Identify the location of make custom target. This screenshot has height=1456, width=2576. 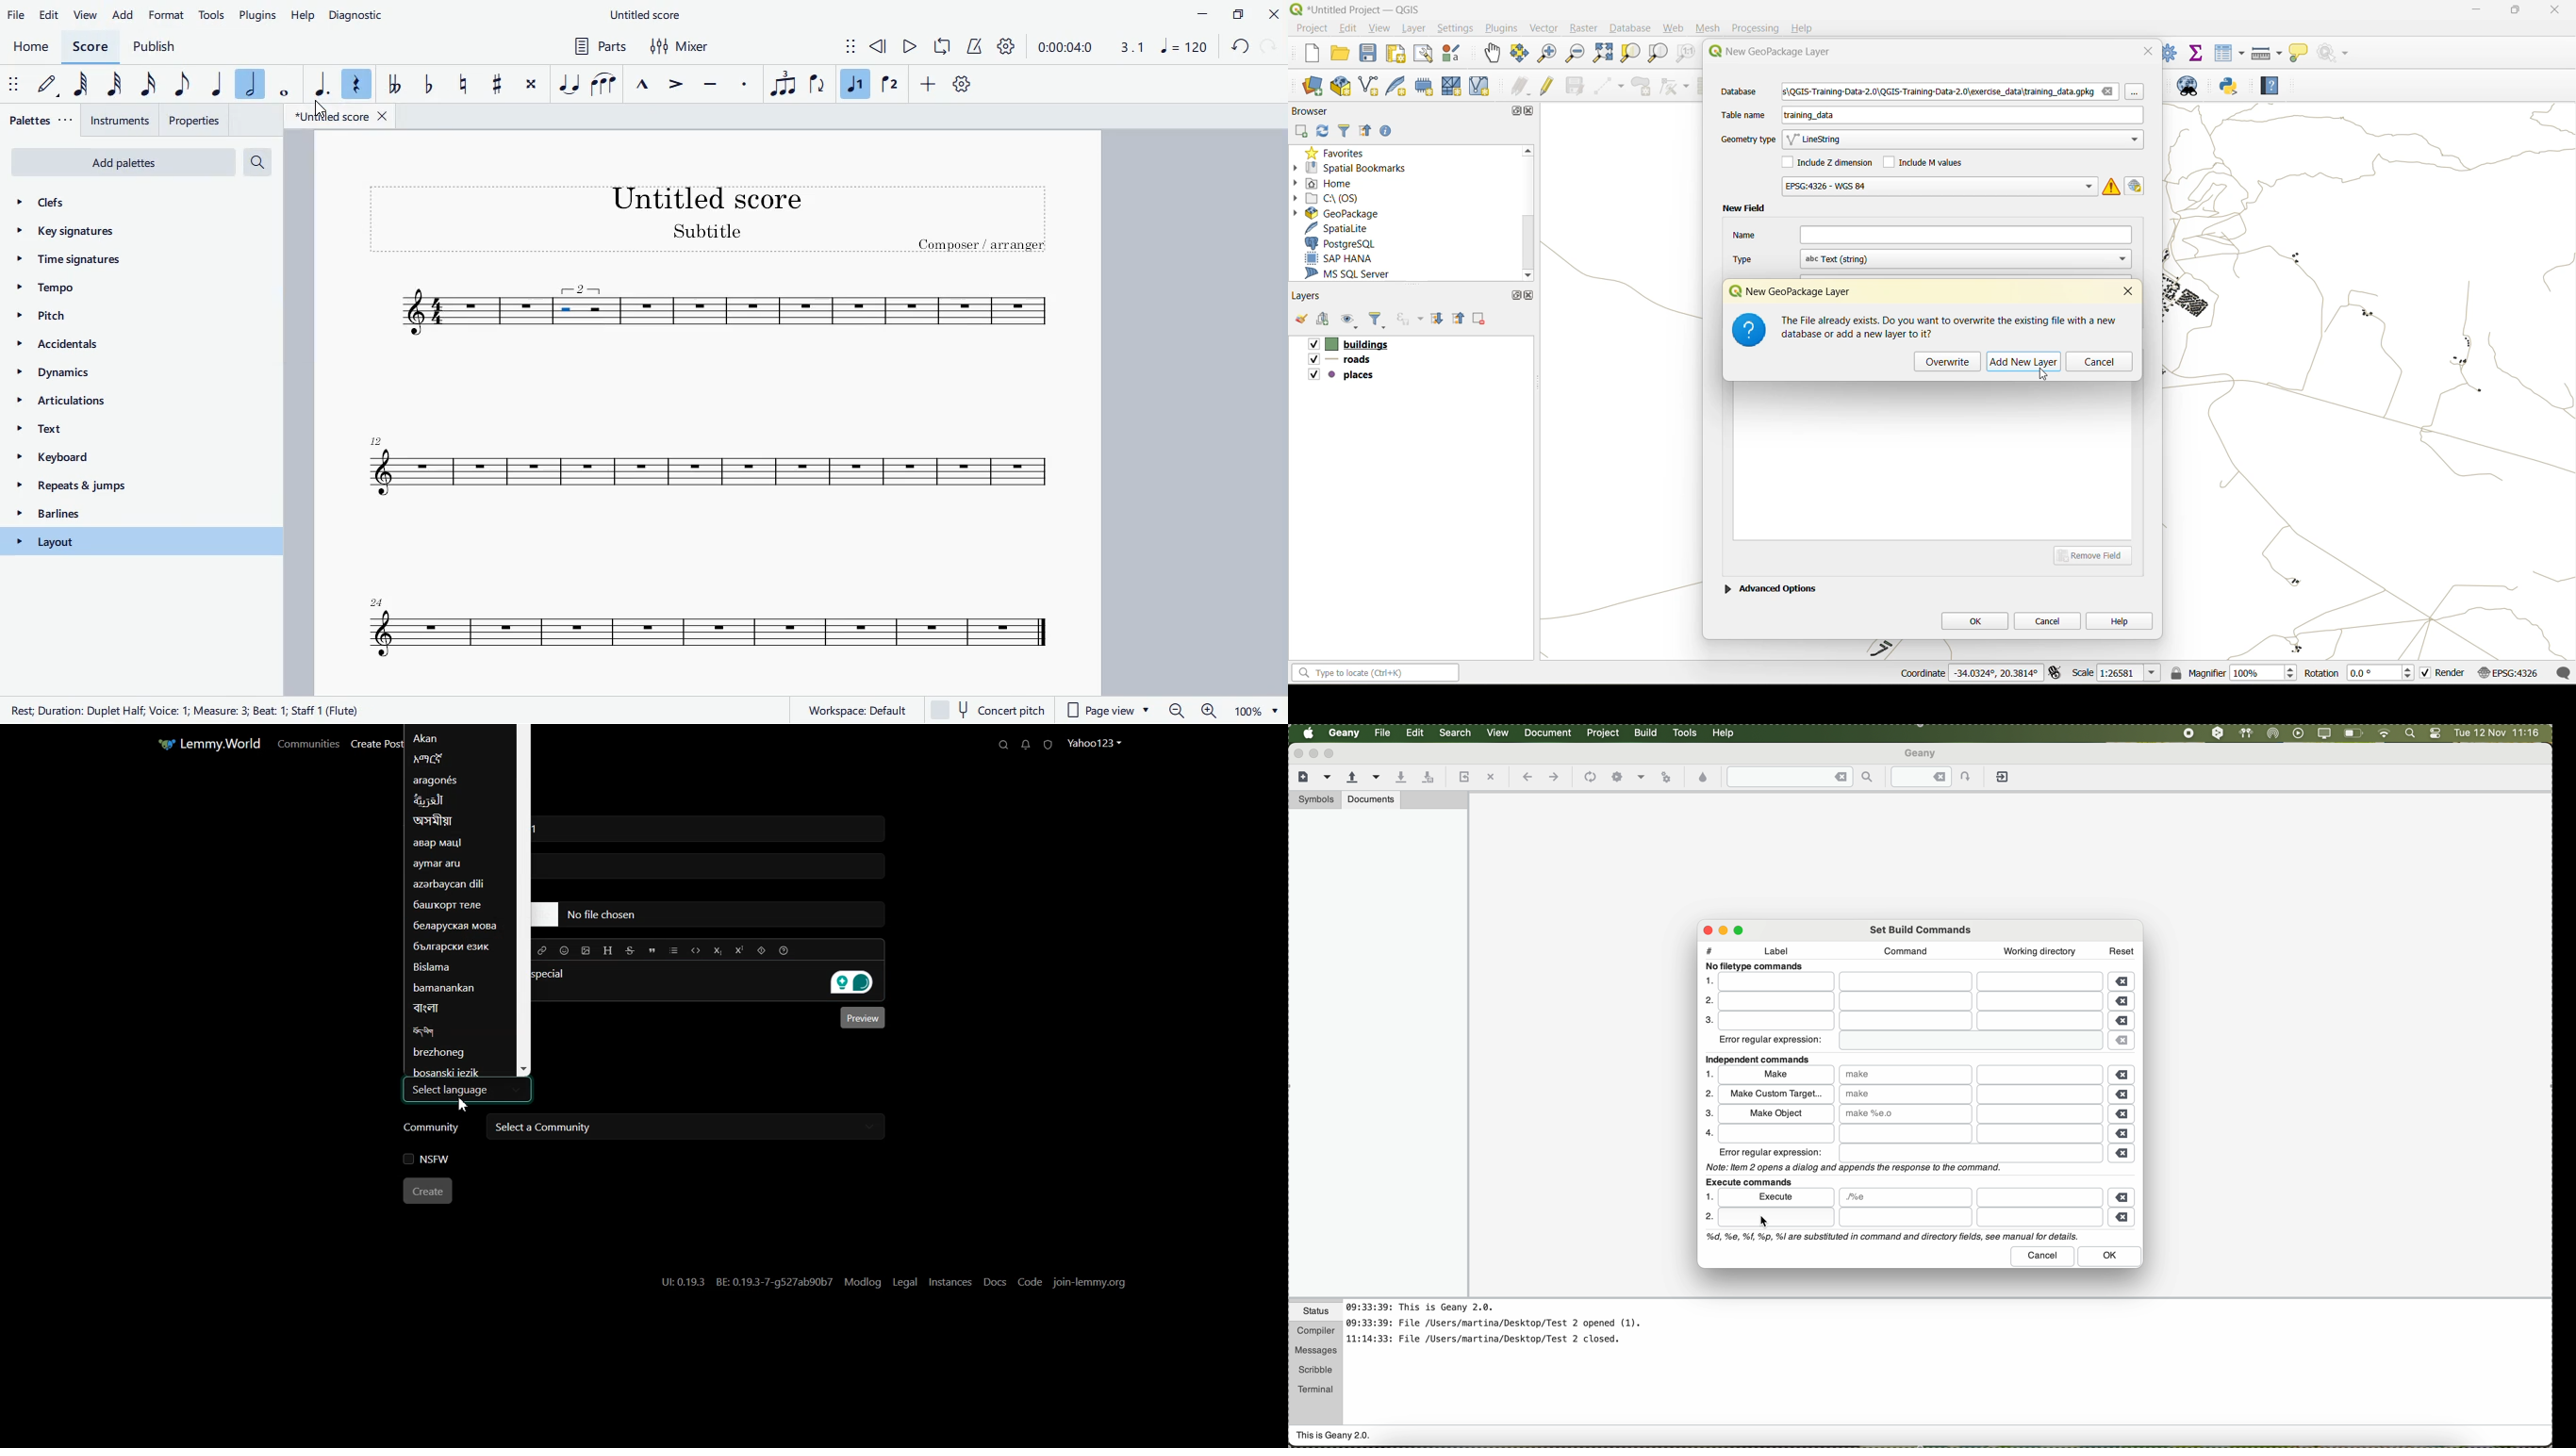
(1775, 1094).